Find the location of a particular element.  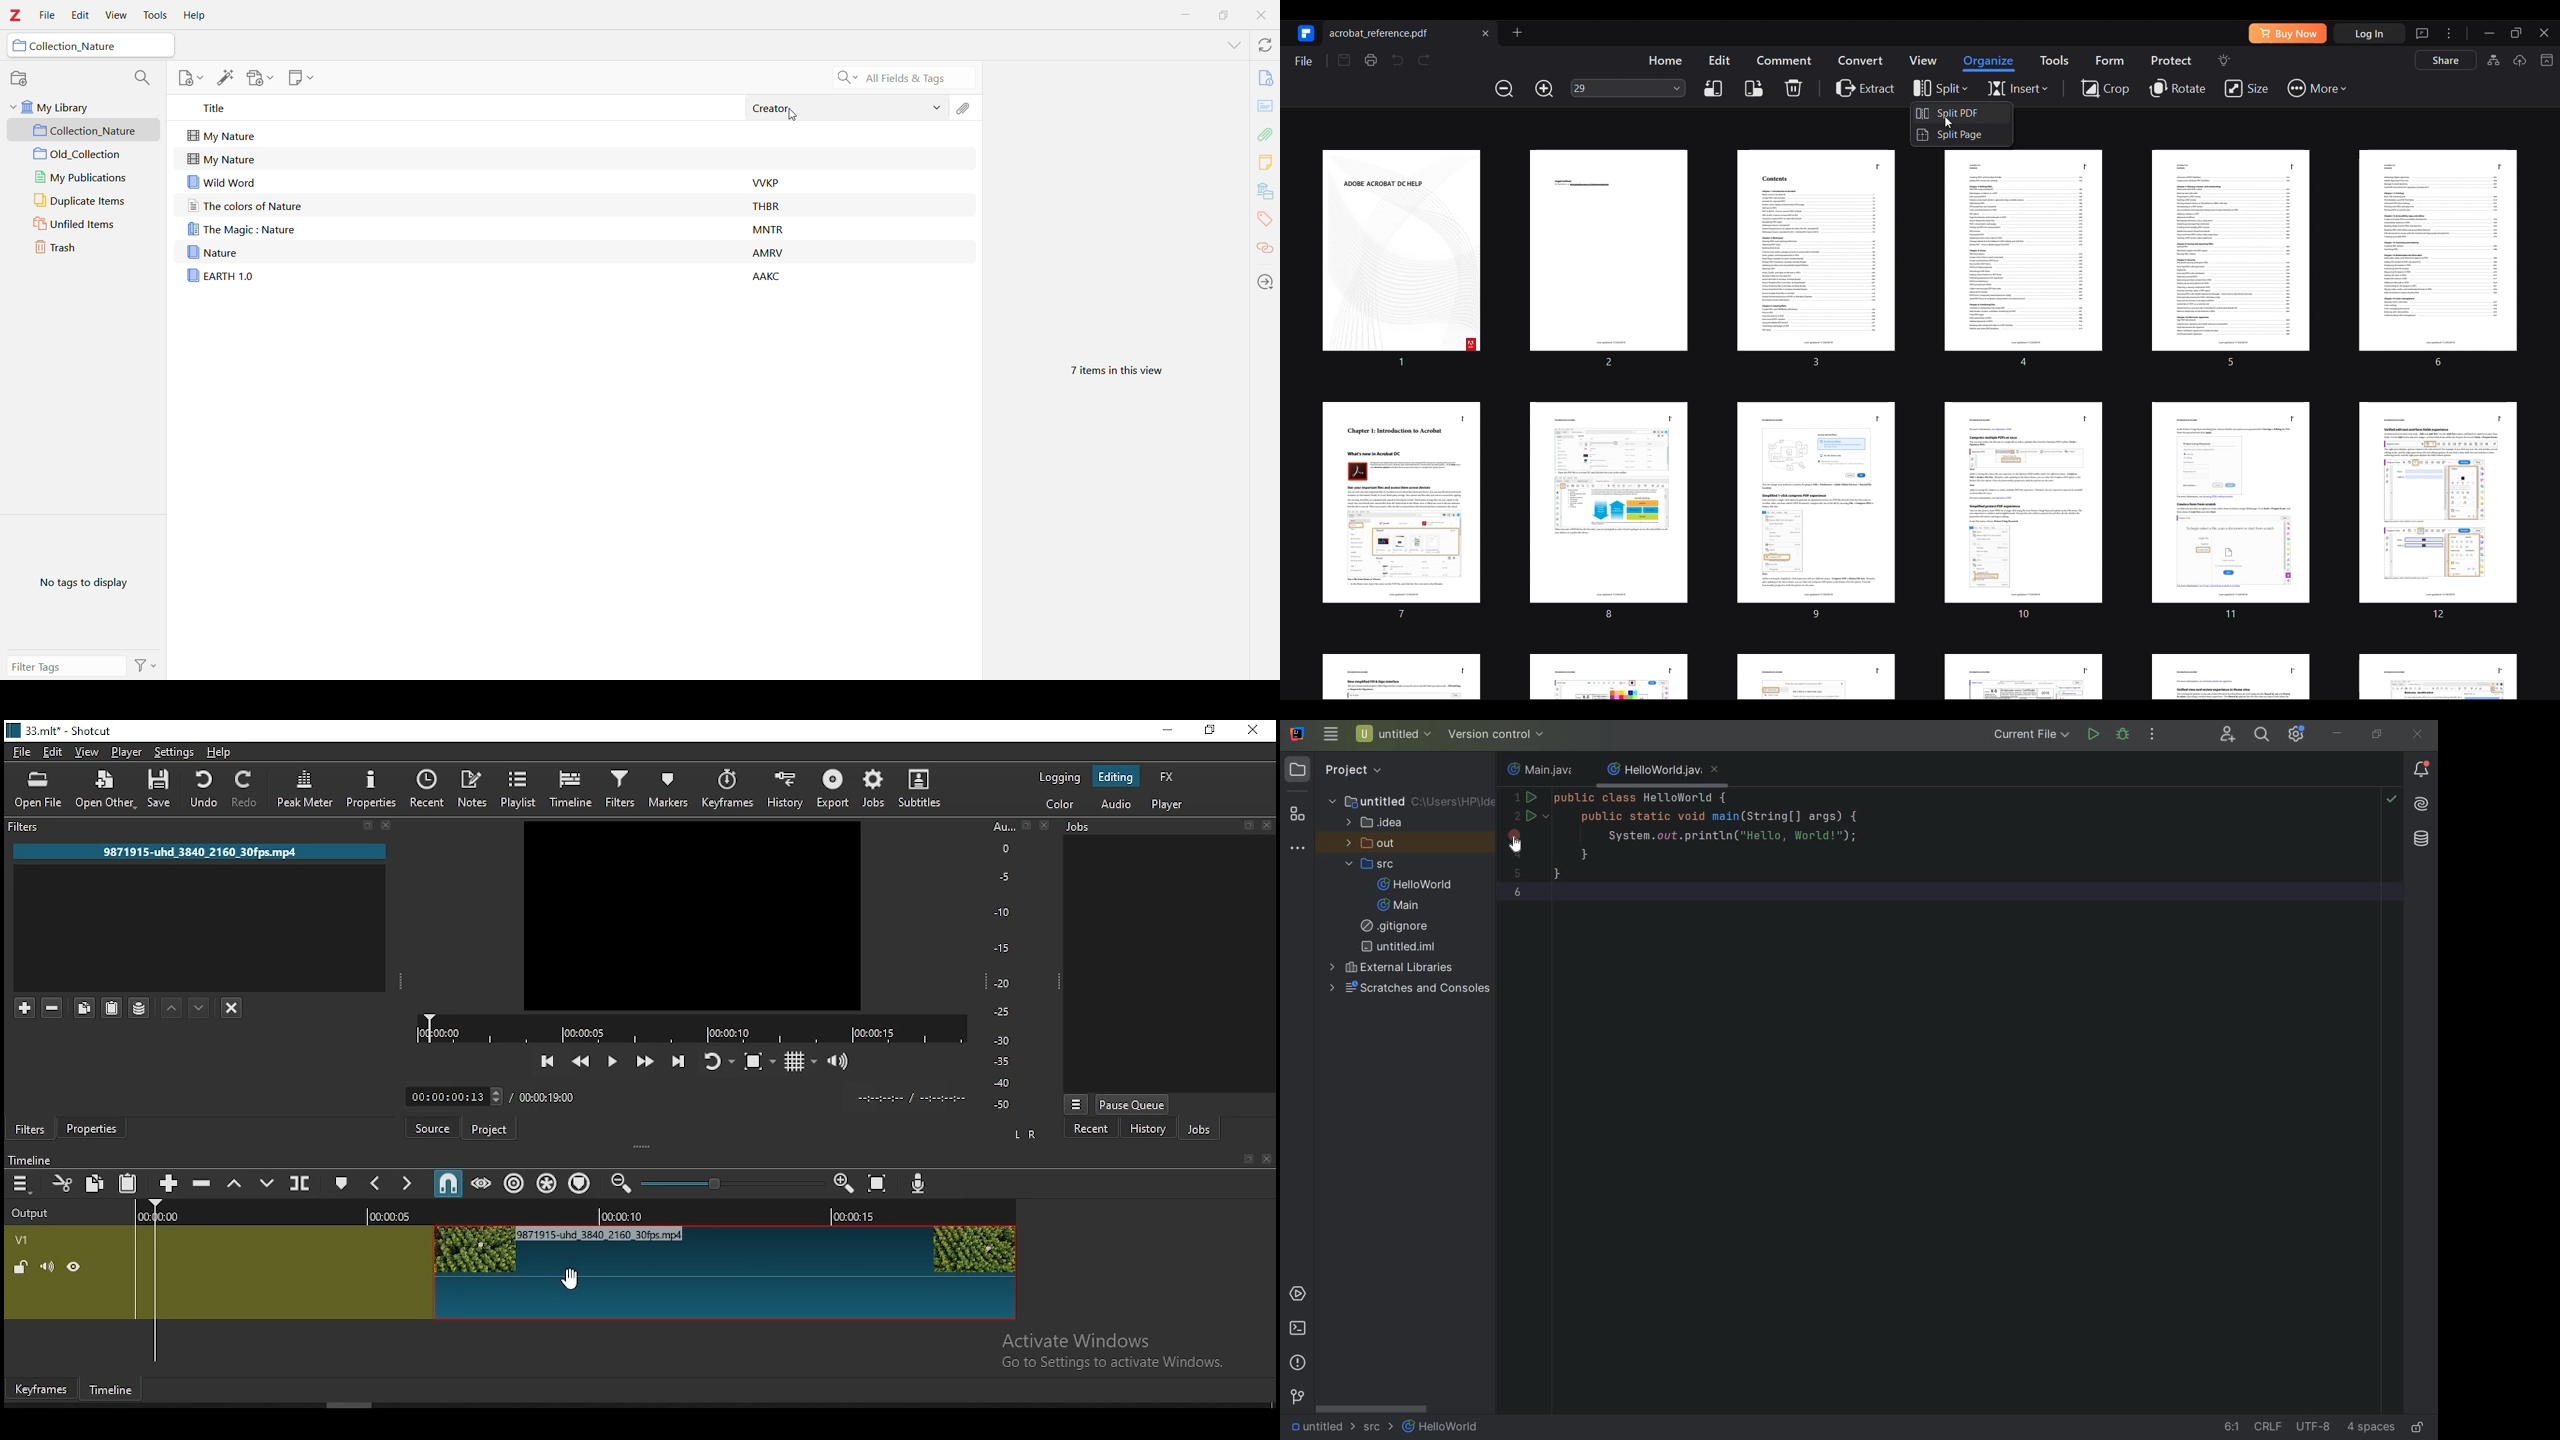

Collapse Section is located at coordinates (12, 107).